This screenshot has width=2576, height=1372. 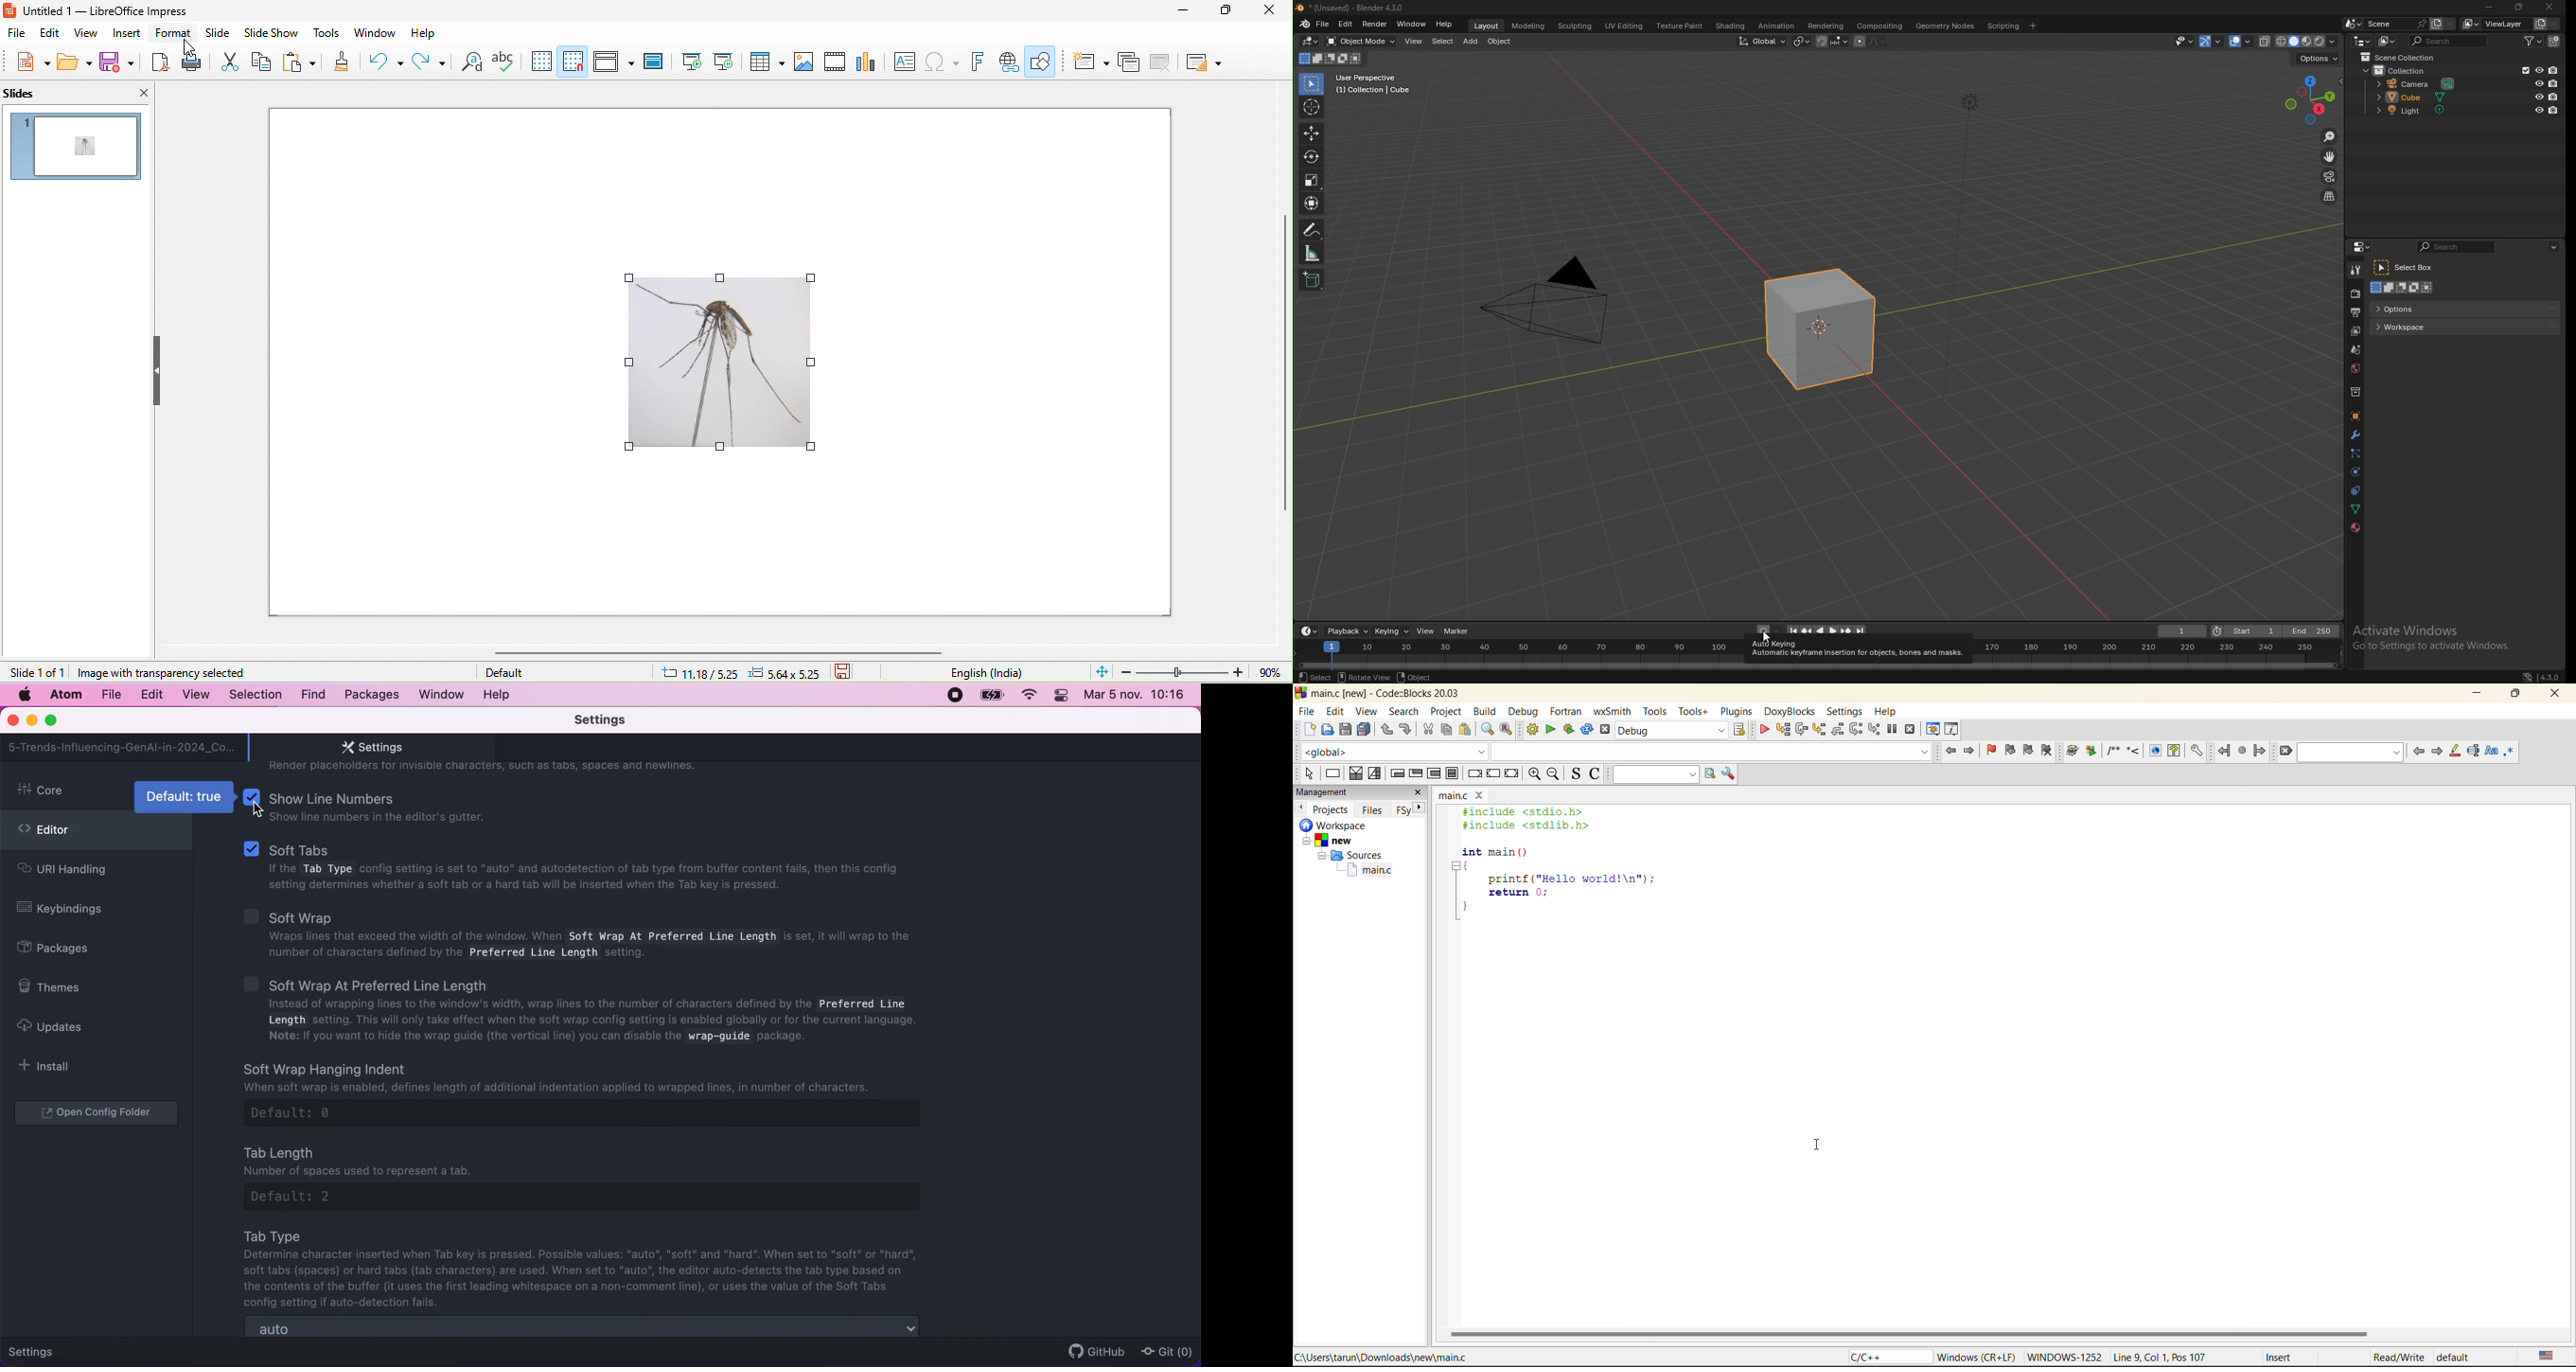 What do you see at coordinates (1349, 825) in the screenshot?
I see `workspace` at bounding box center [1349, 825].